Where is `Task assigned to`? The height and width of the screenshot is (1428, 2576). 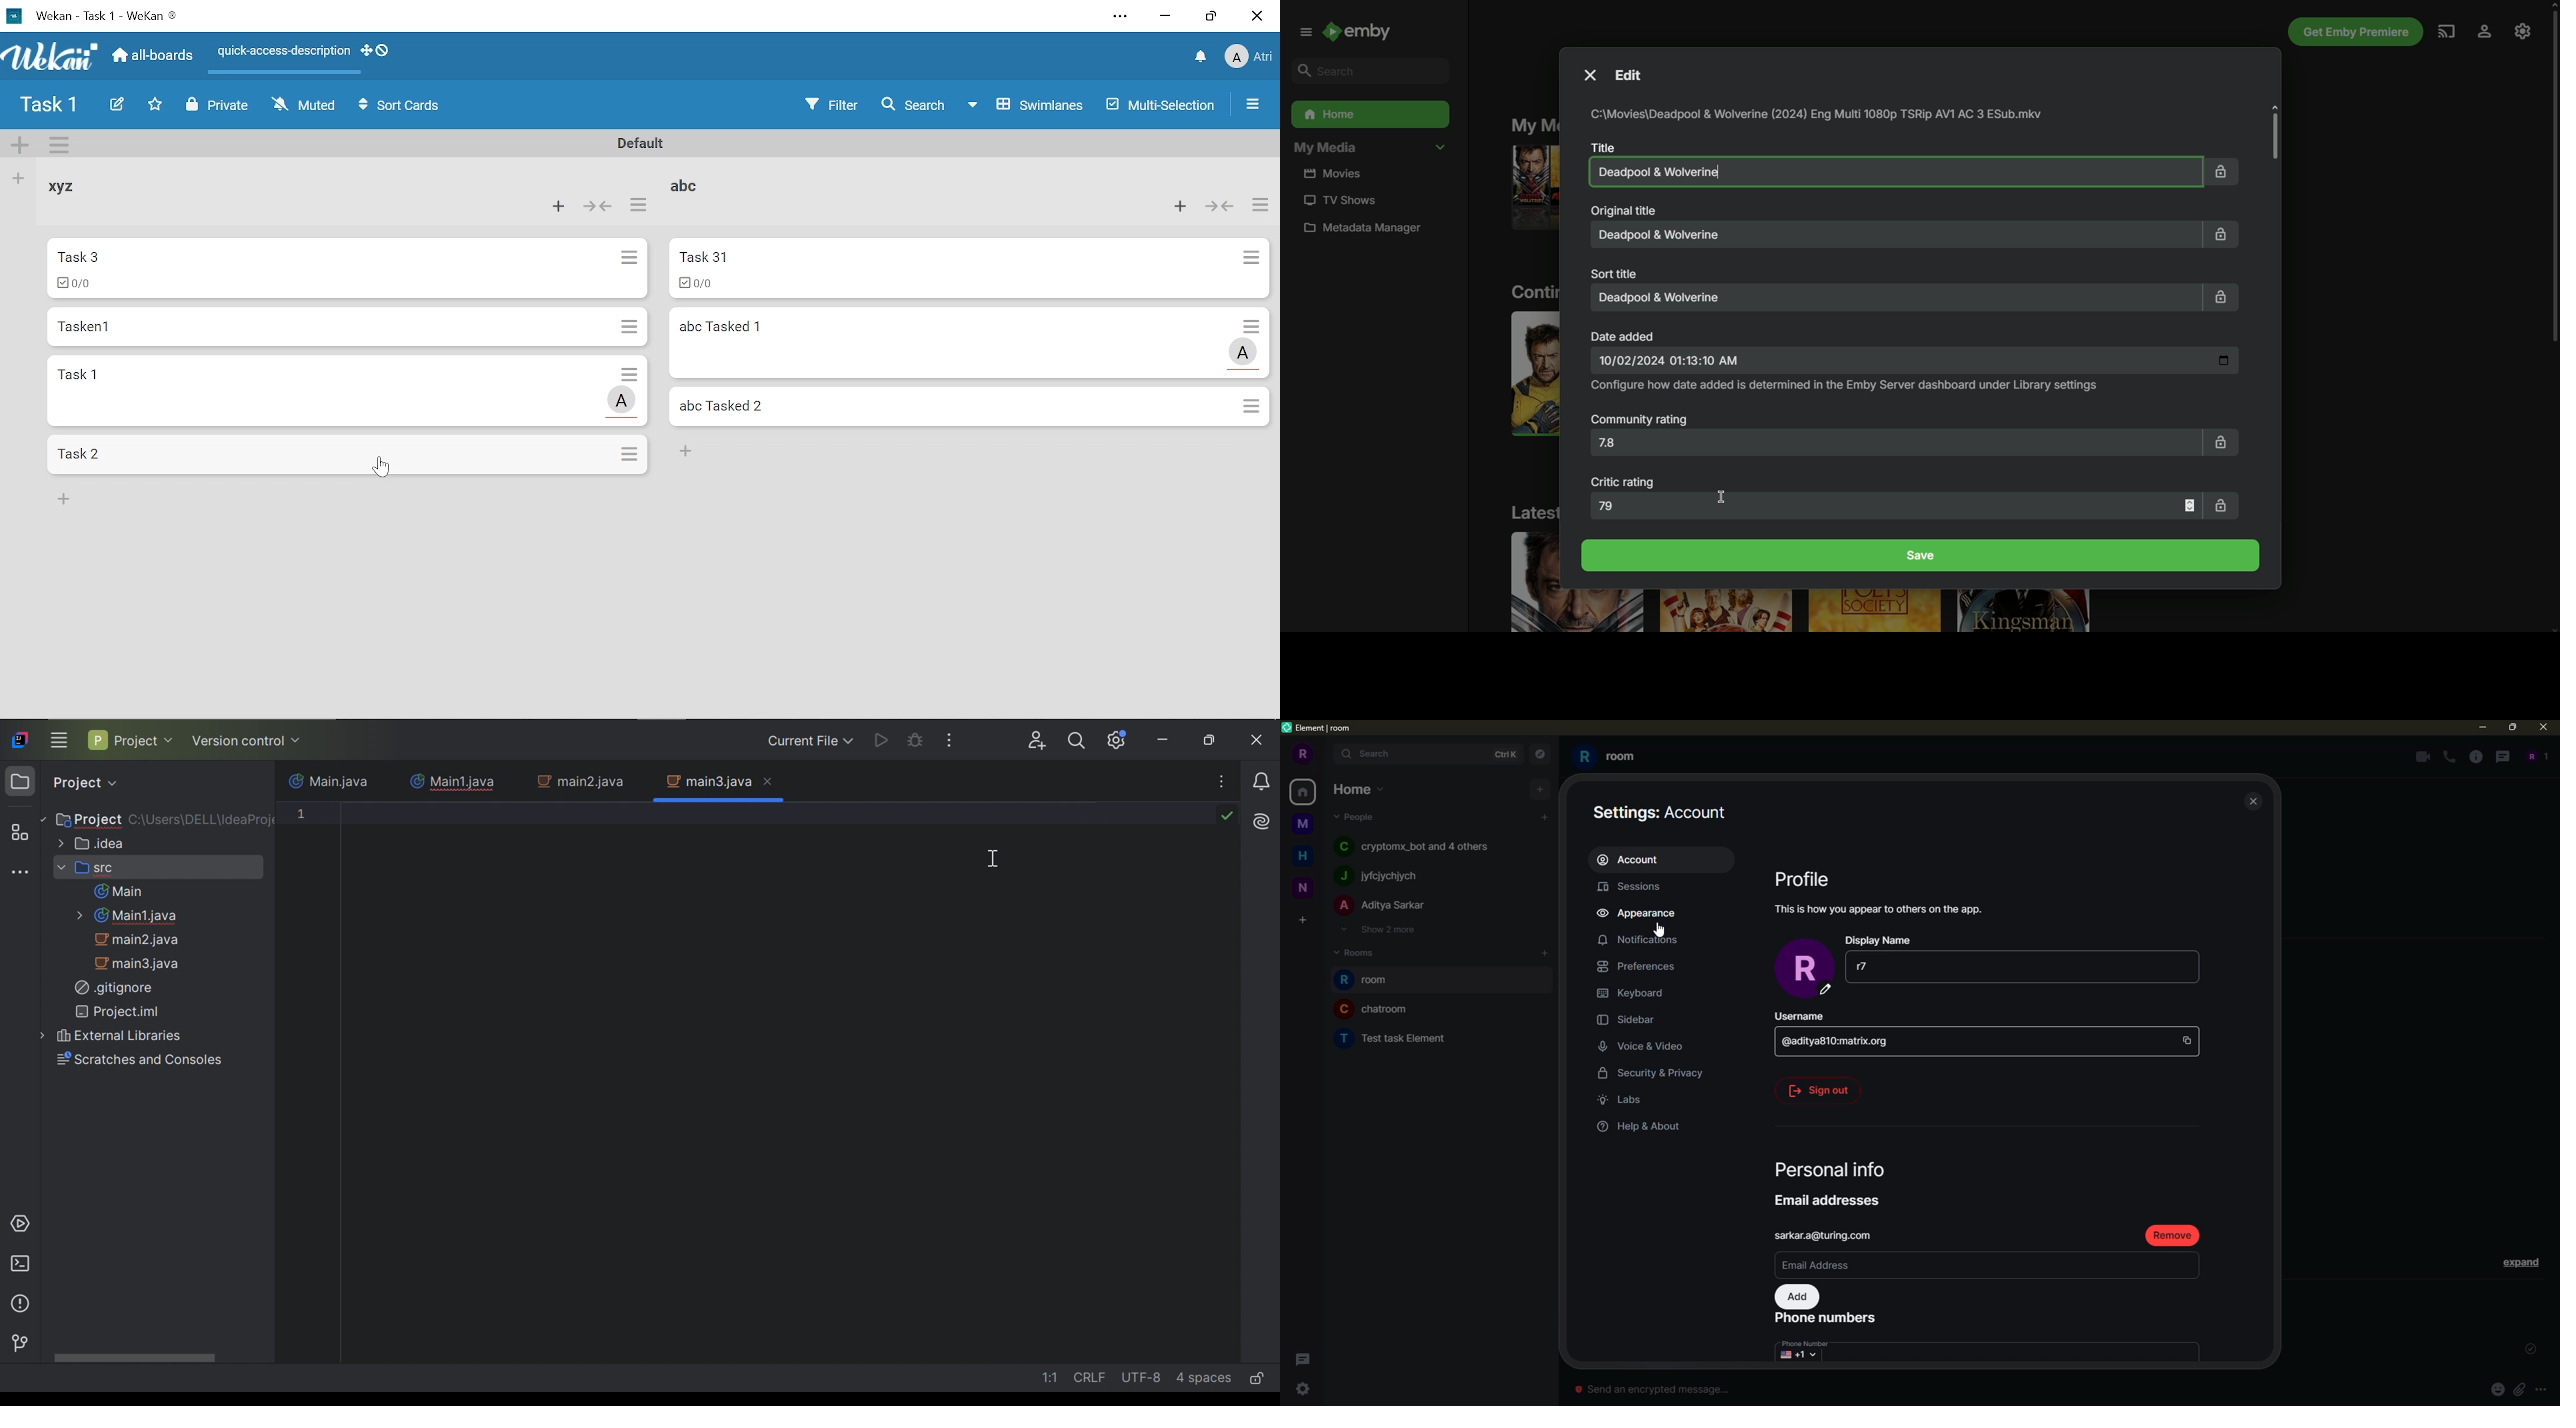
Task assigned to is located at coordinates (1245, 352).